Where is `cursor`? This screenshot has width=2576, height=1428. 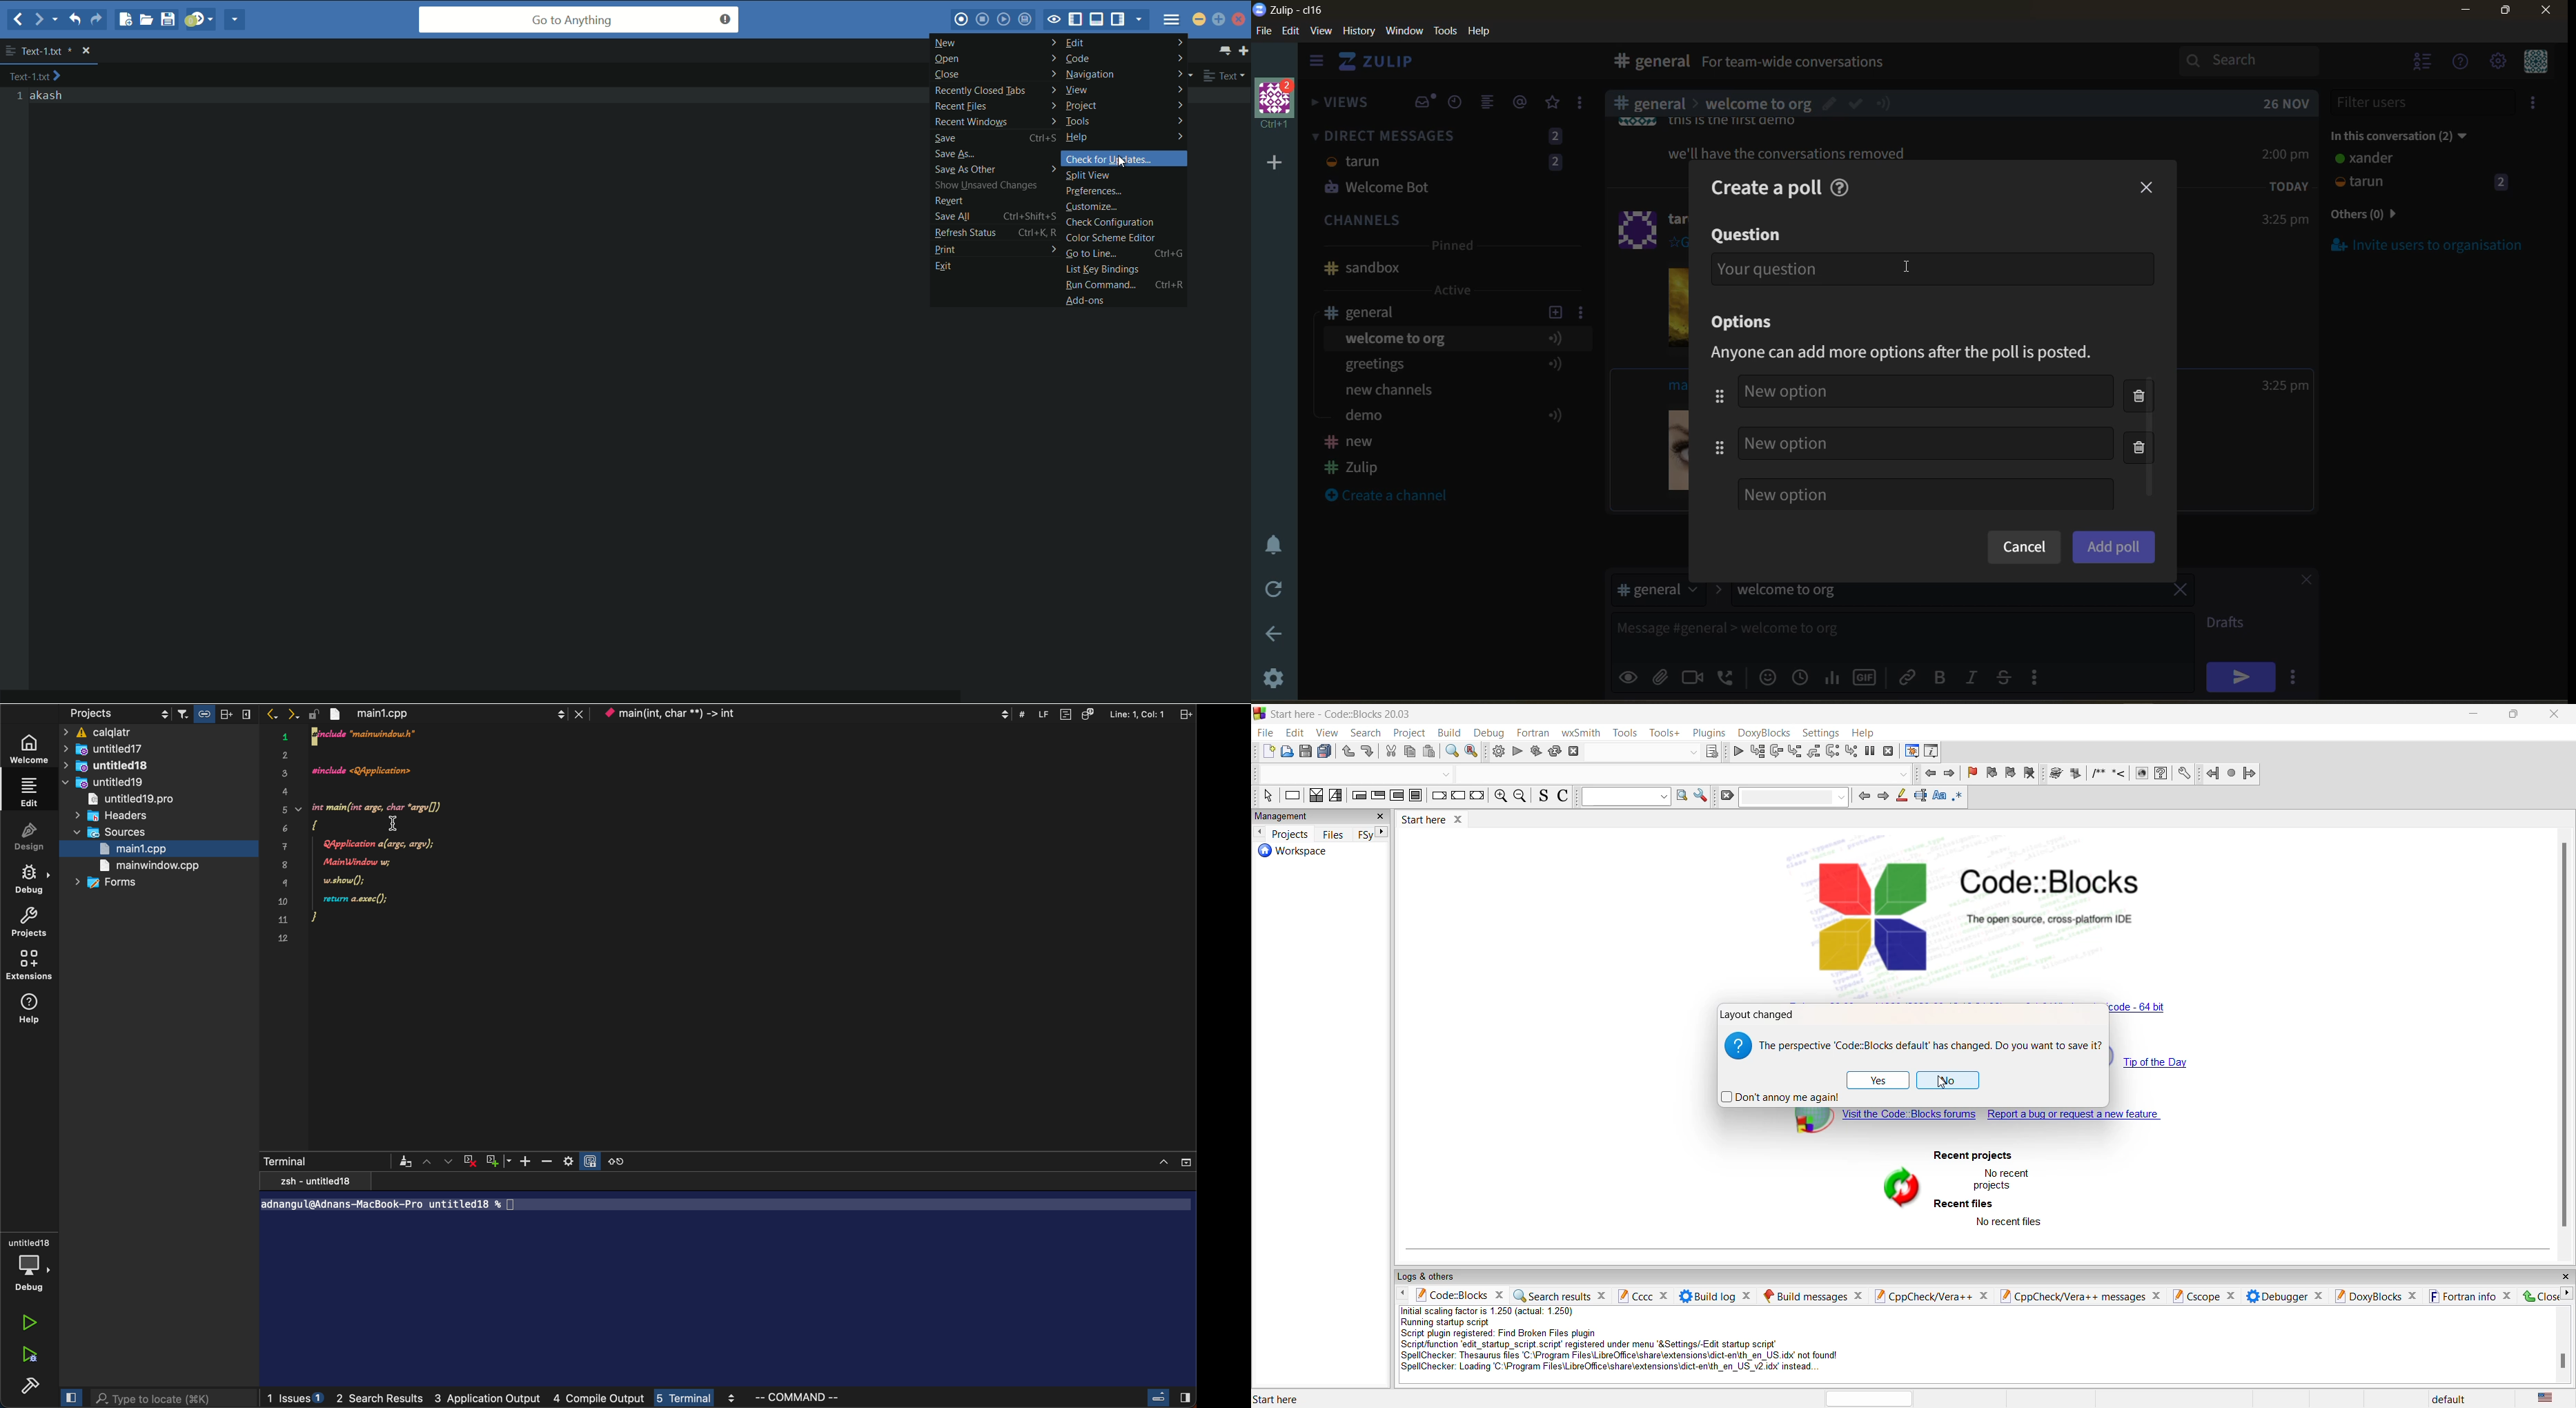 cursor is located at coordinates (1270, 734).